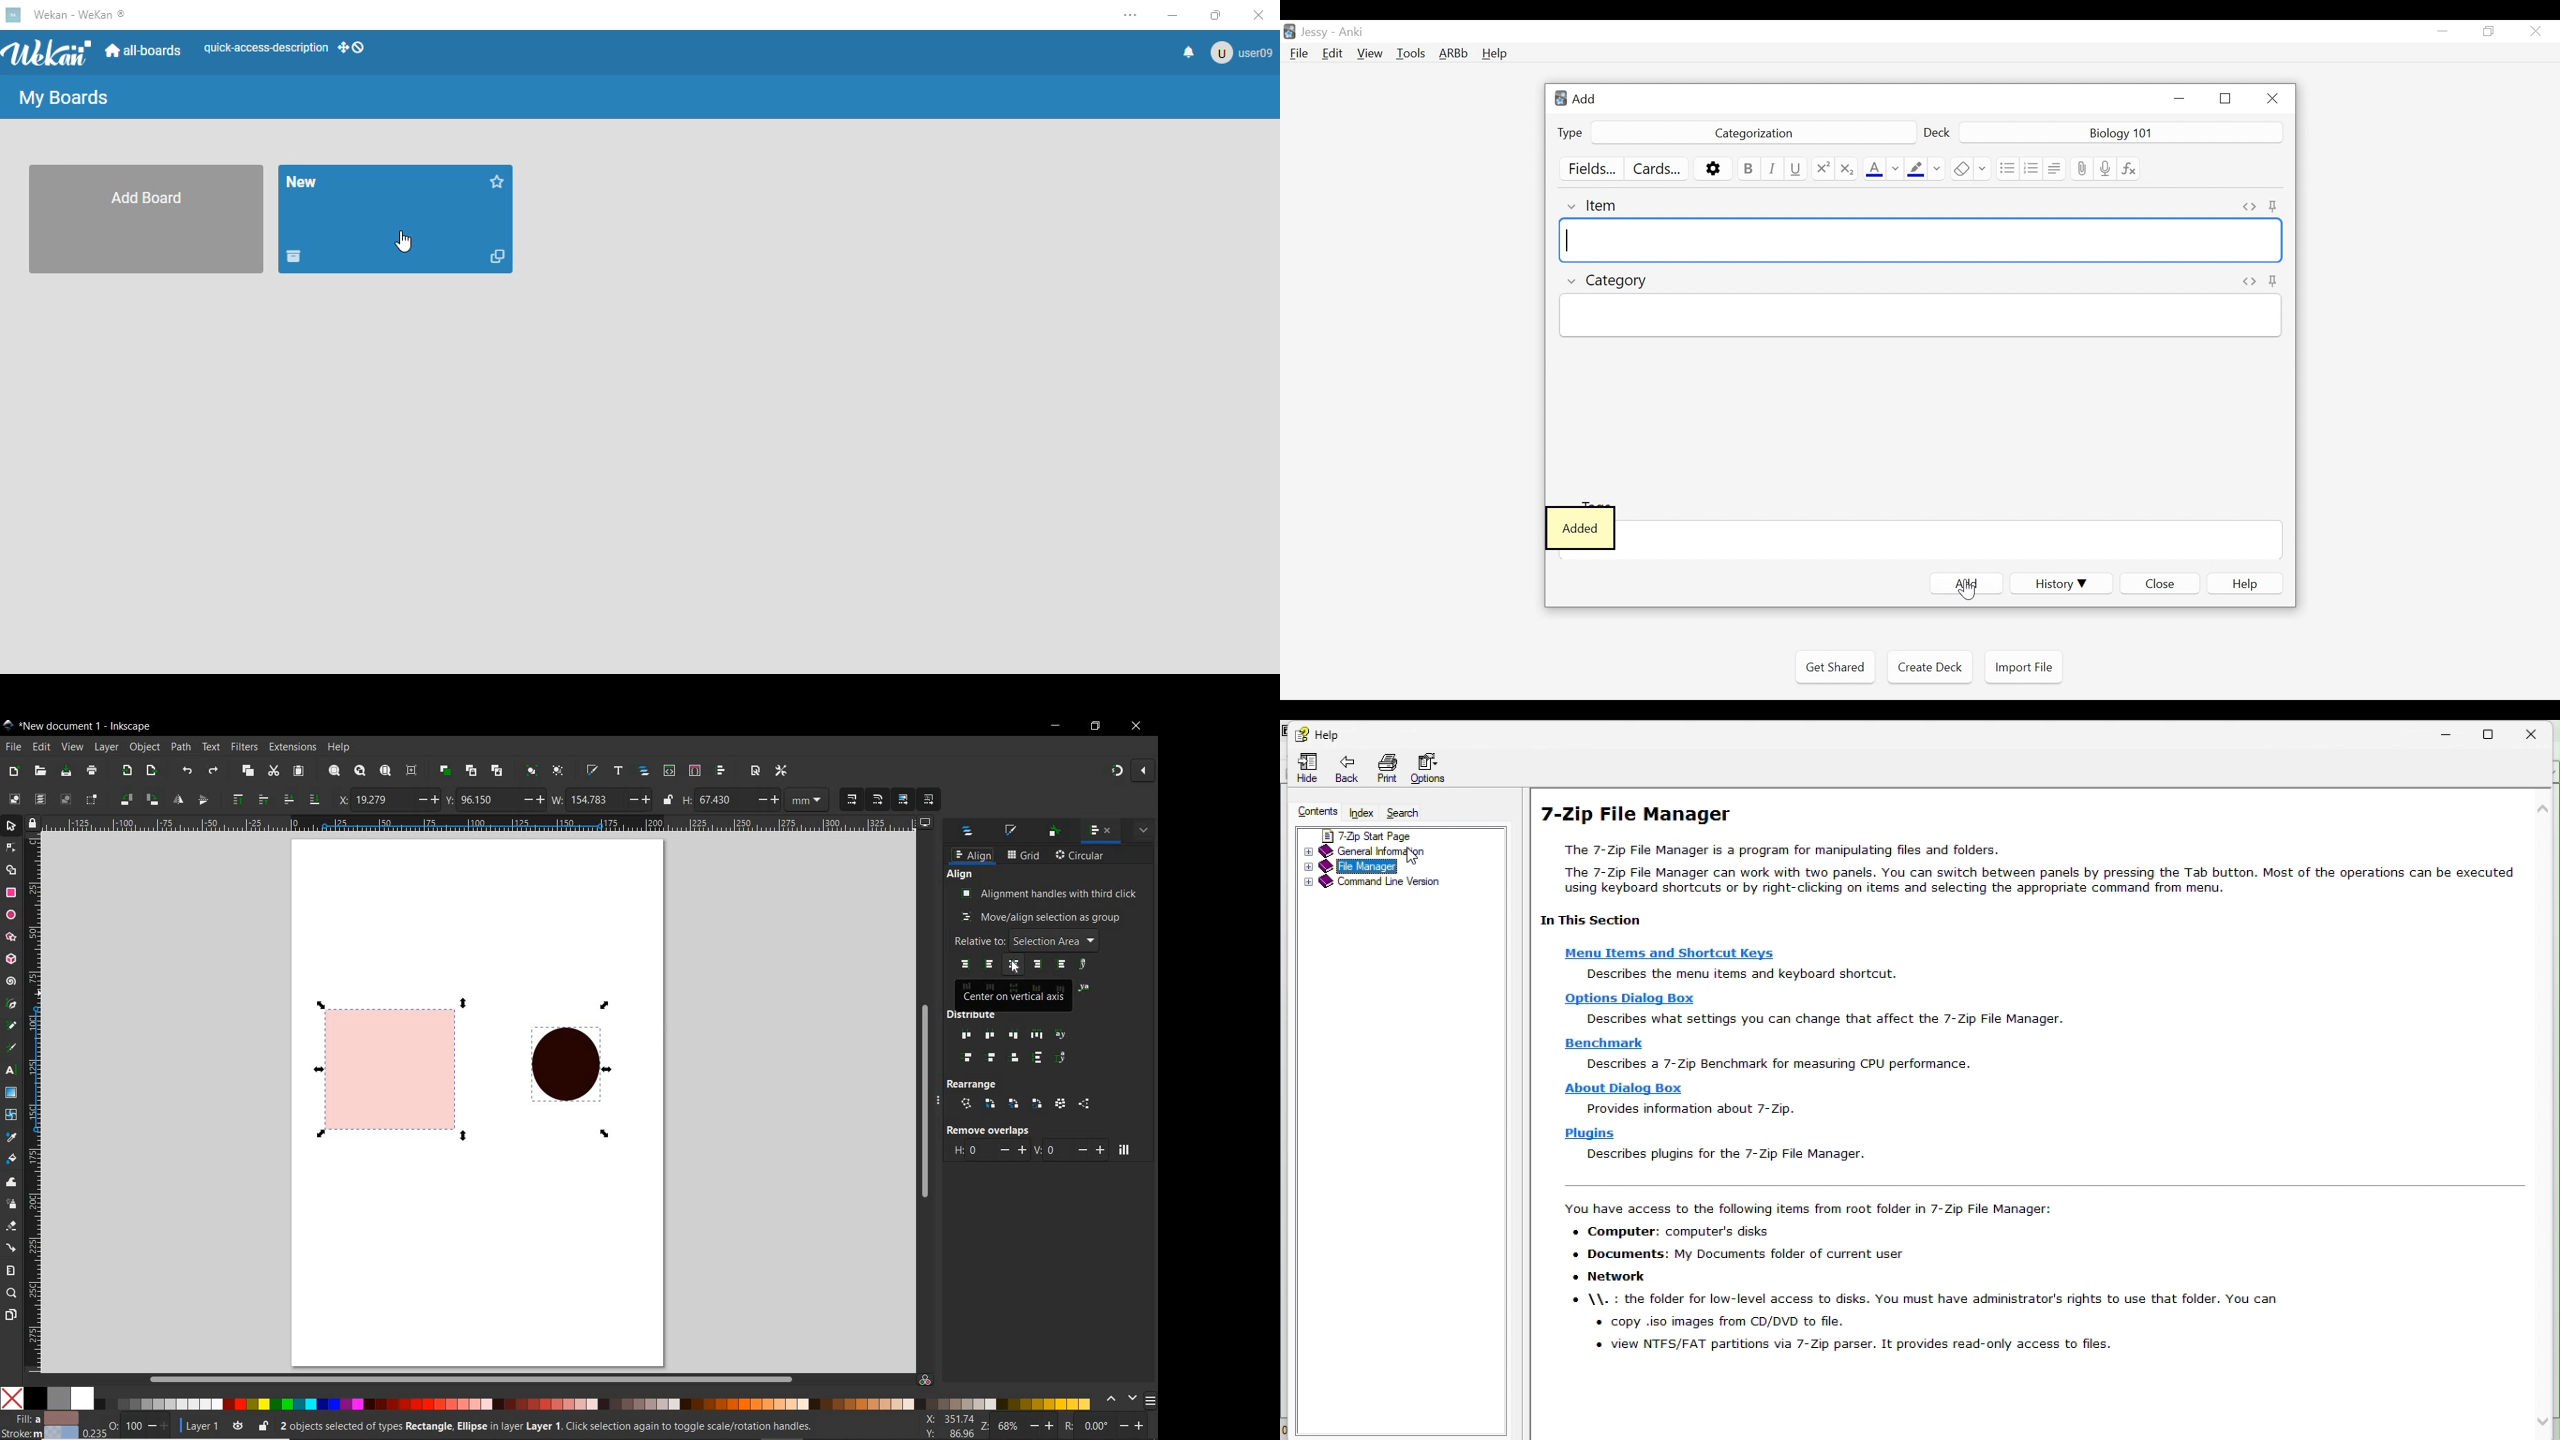  I want to click on Superscript, so click(1823, 169).